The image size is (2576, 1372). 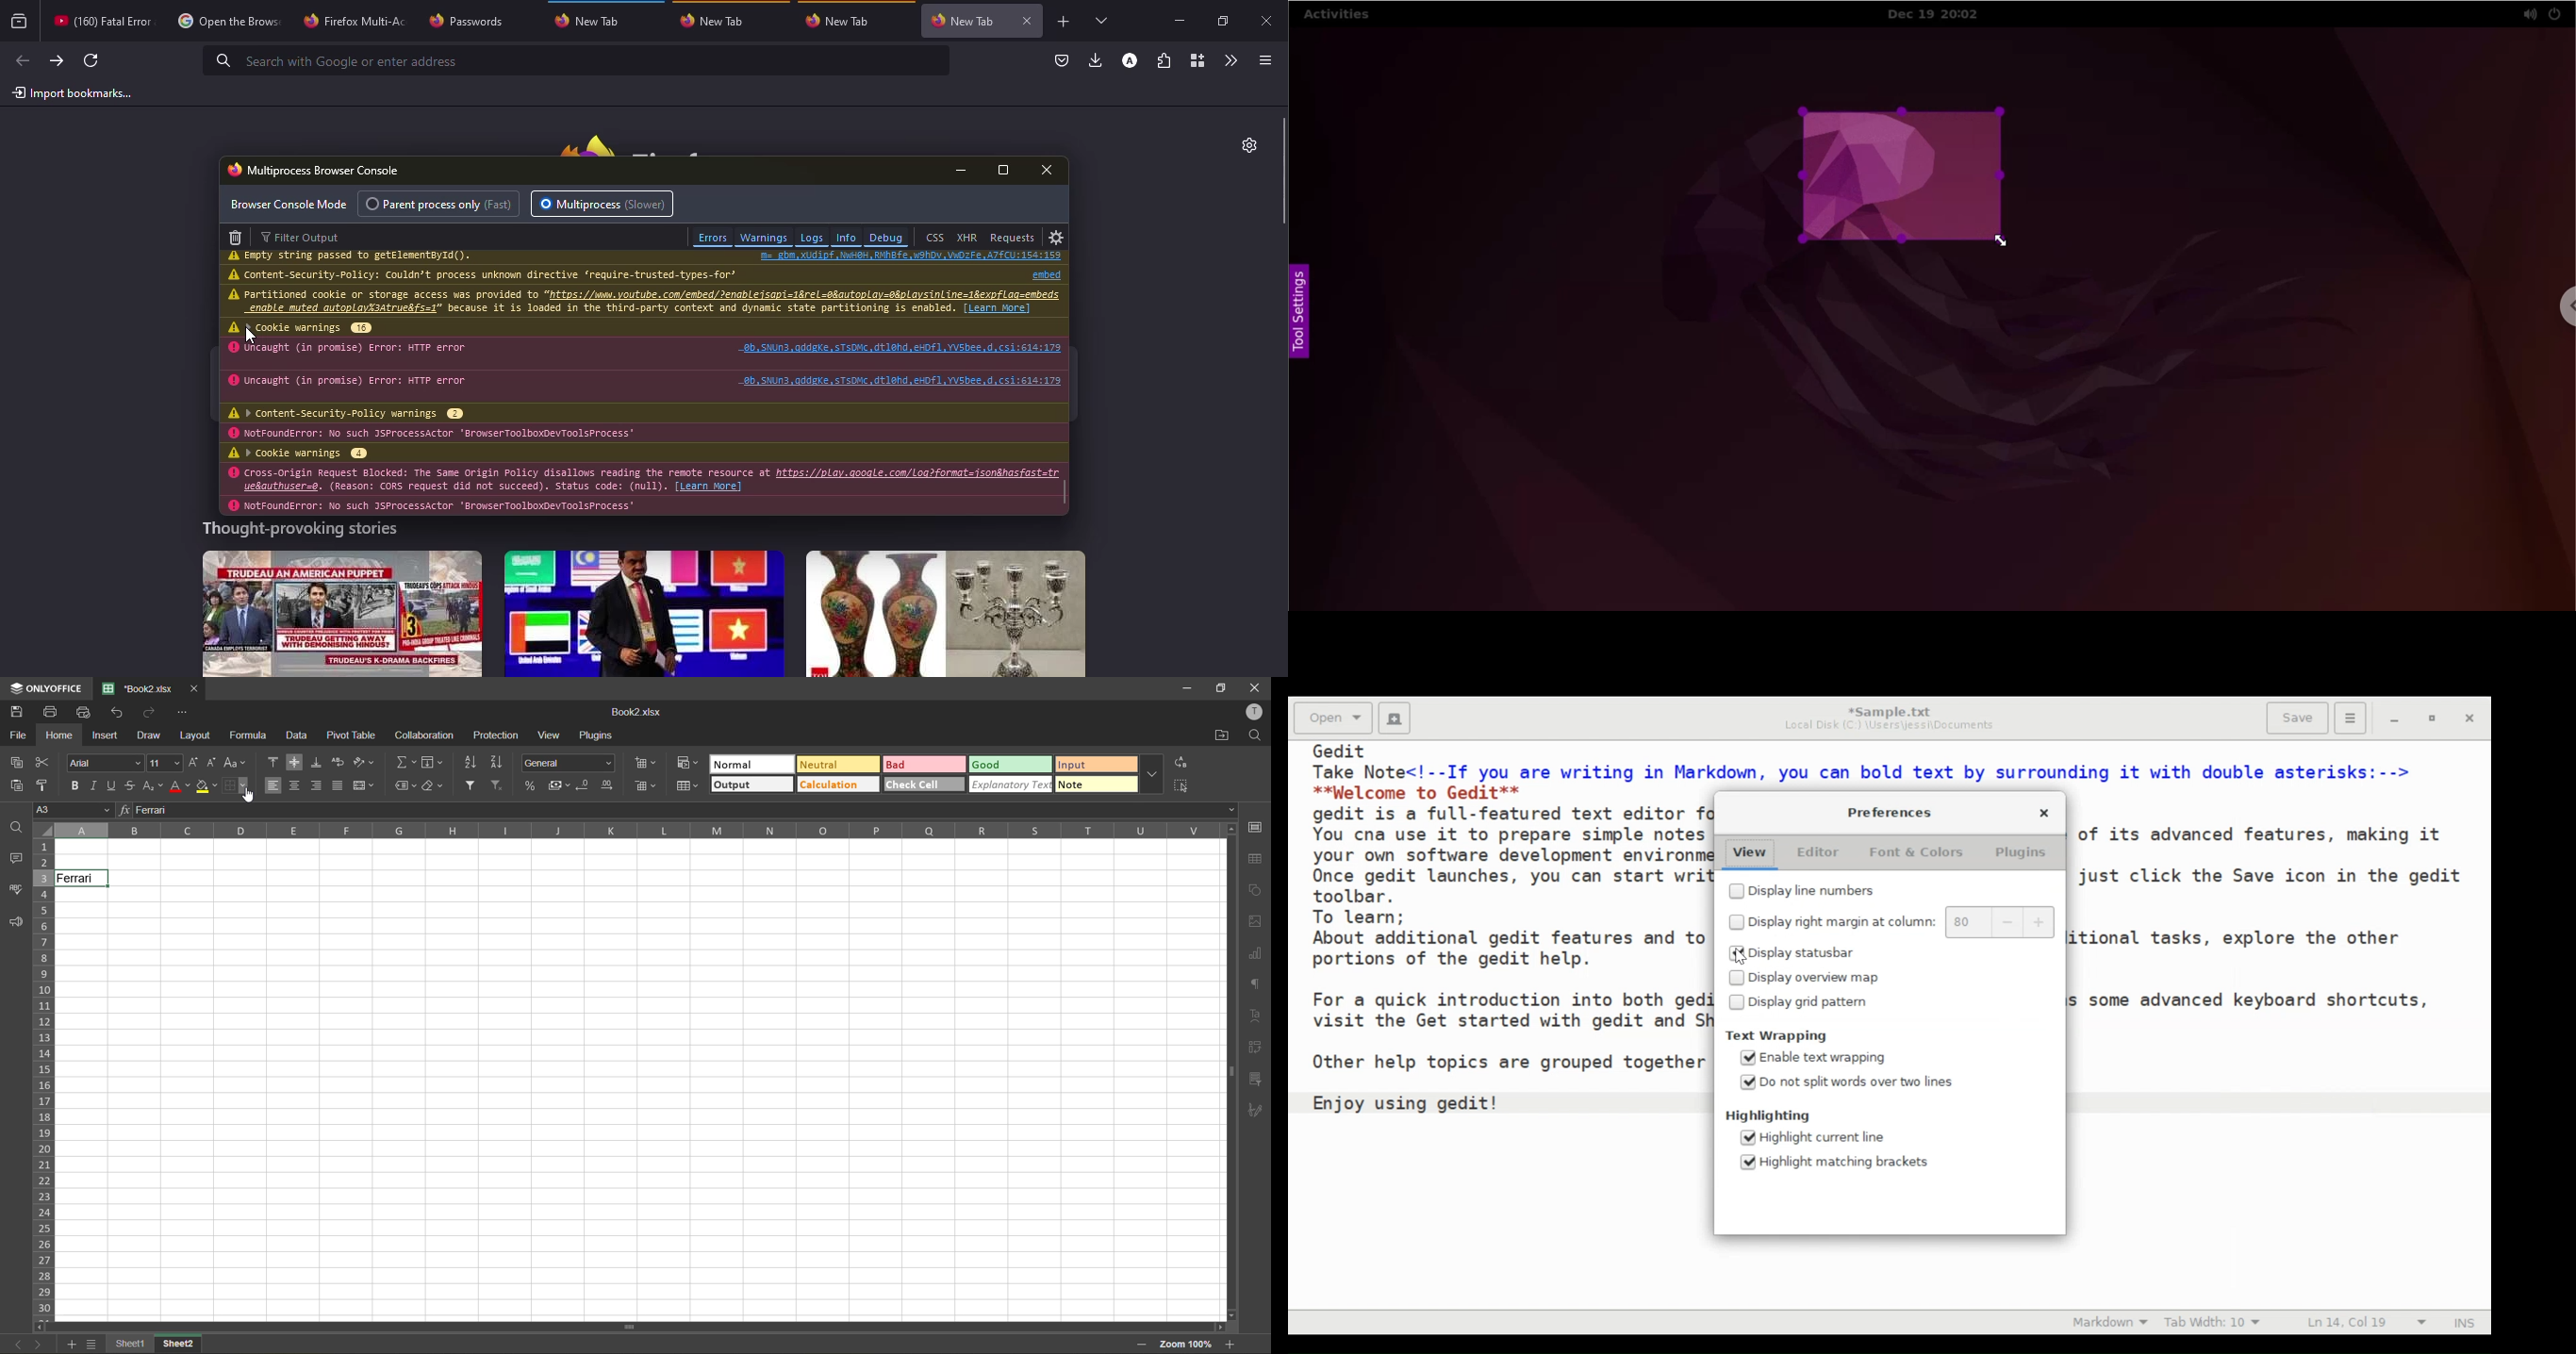 What do you see at coordinates (316, 762) in the screenshot?
I see `align bottom` at bounding box center [316, 762].